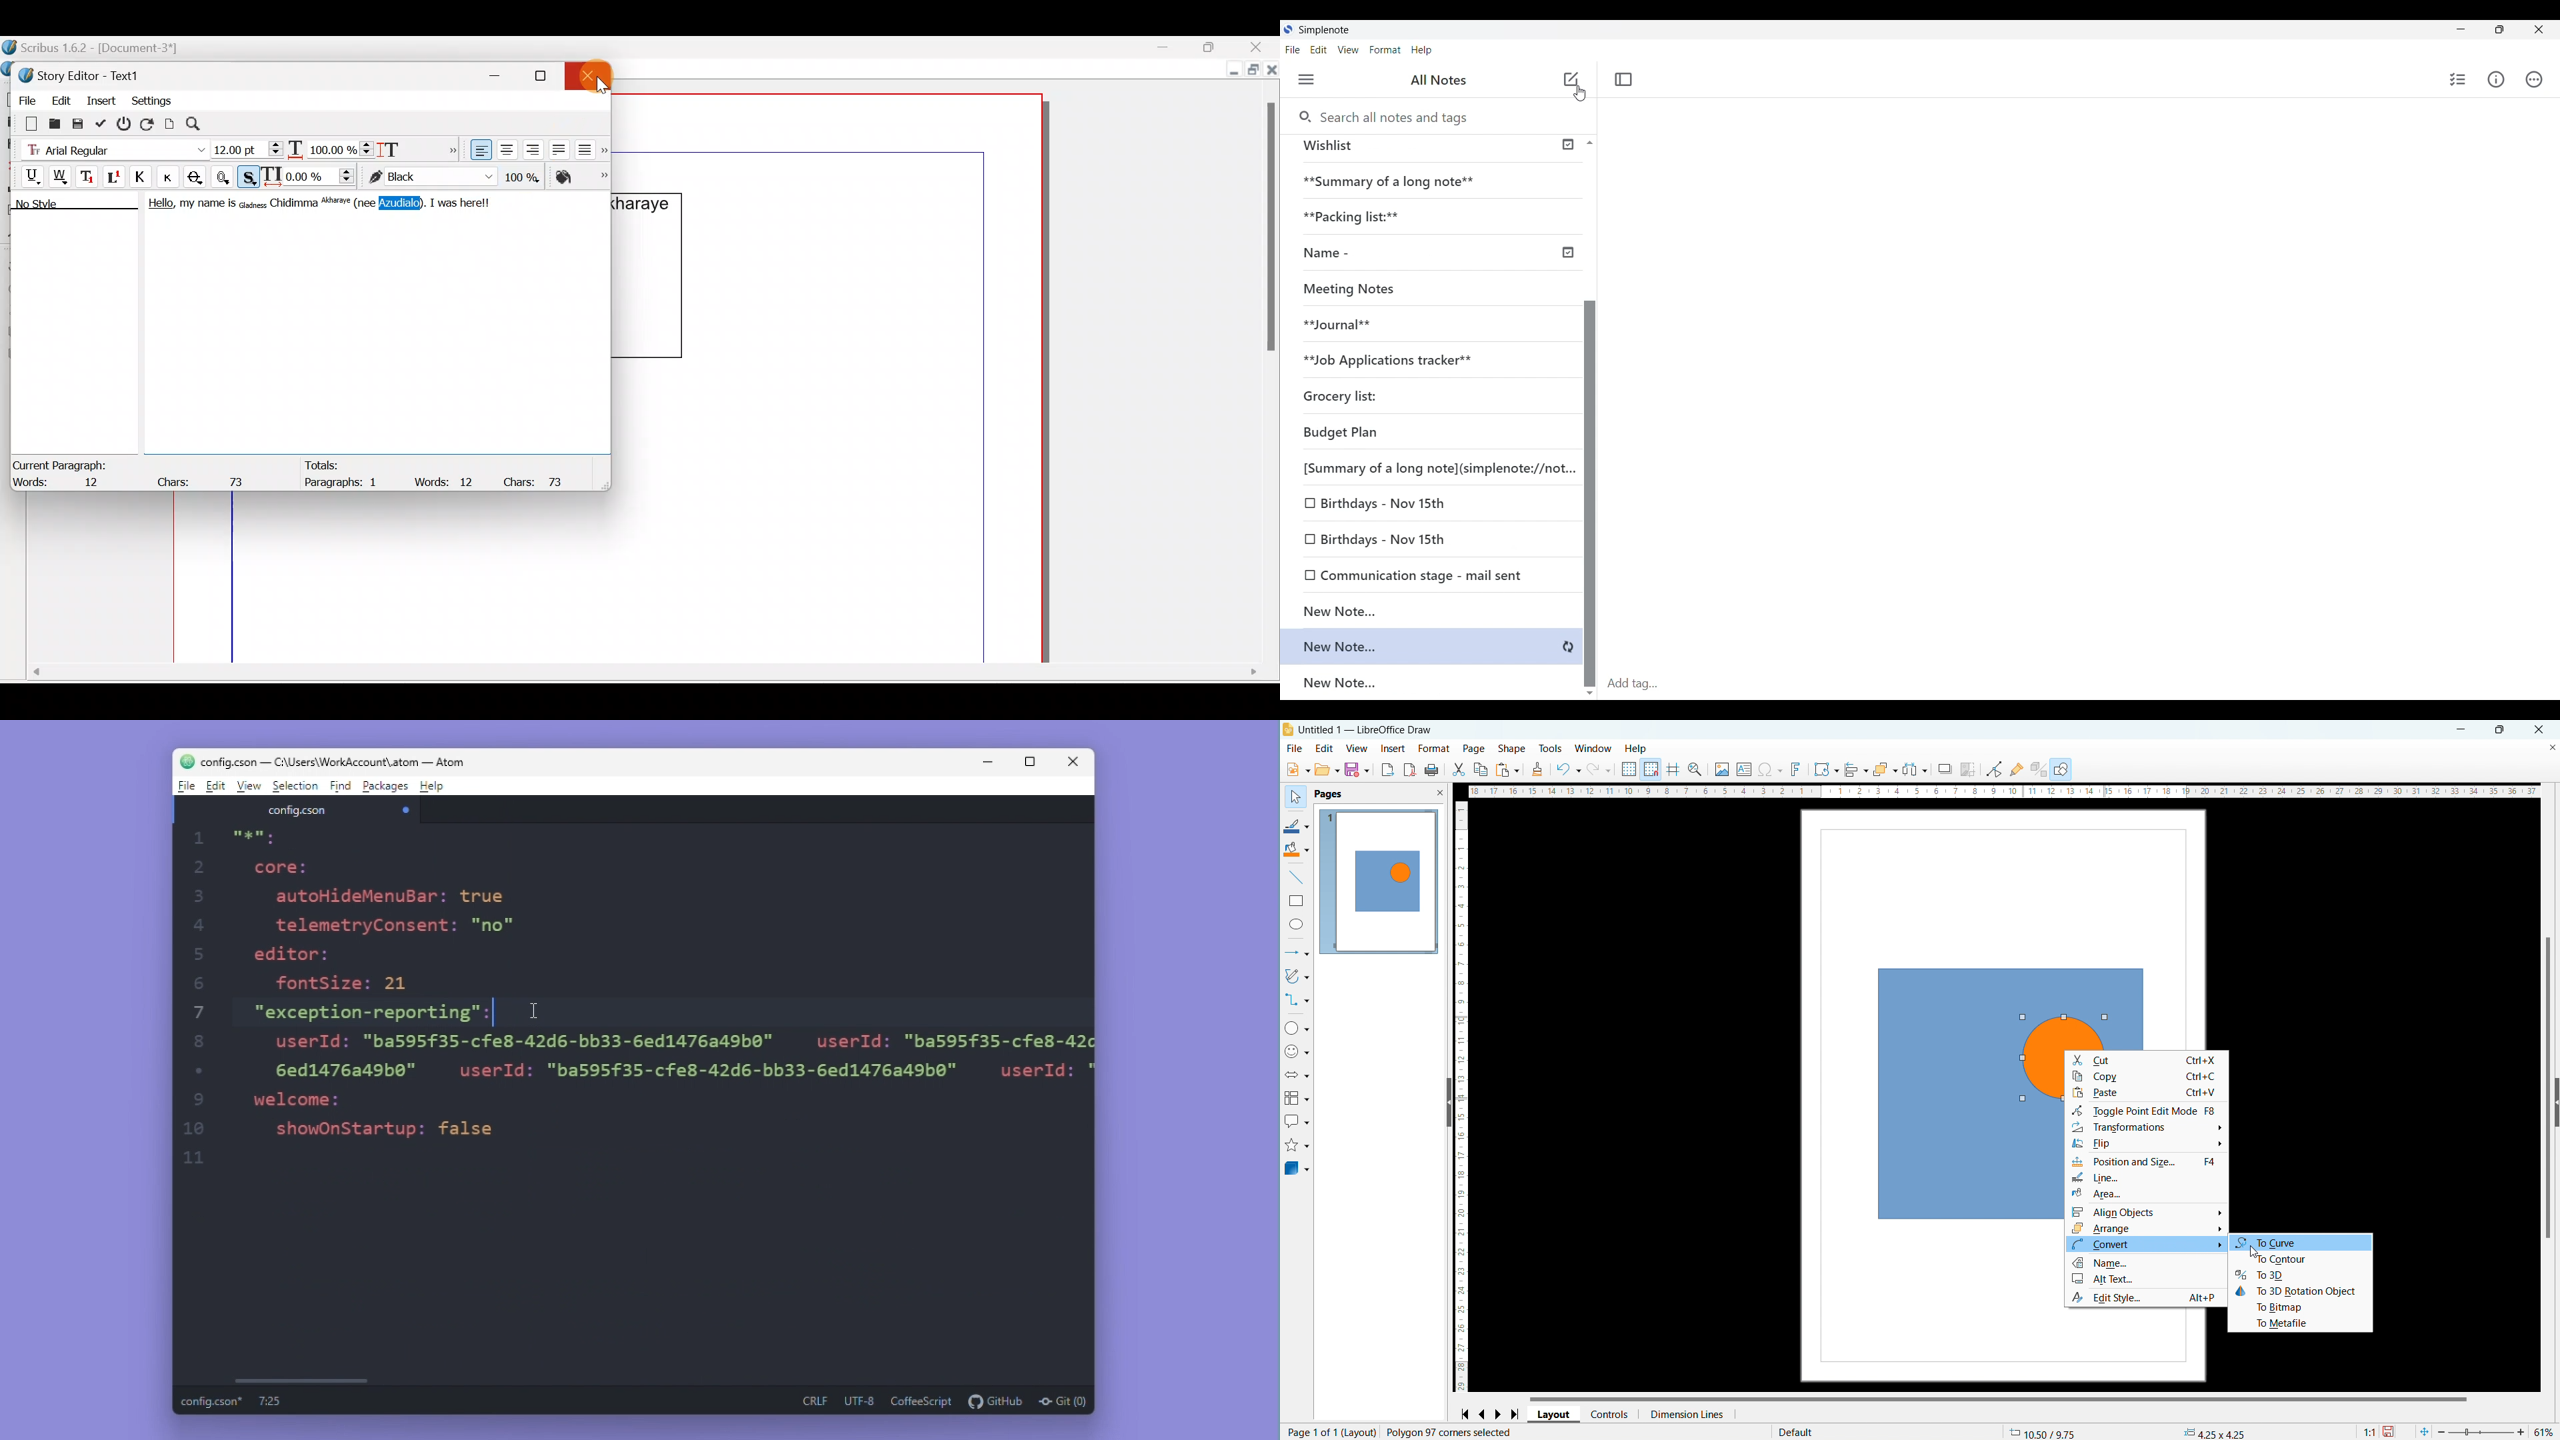  Describe the element at coordinates (1423, 542) in the screenshot. I see `Birthdays - Nov 15th` at that location.